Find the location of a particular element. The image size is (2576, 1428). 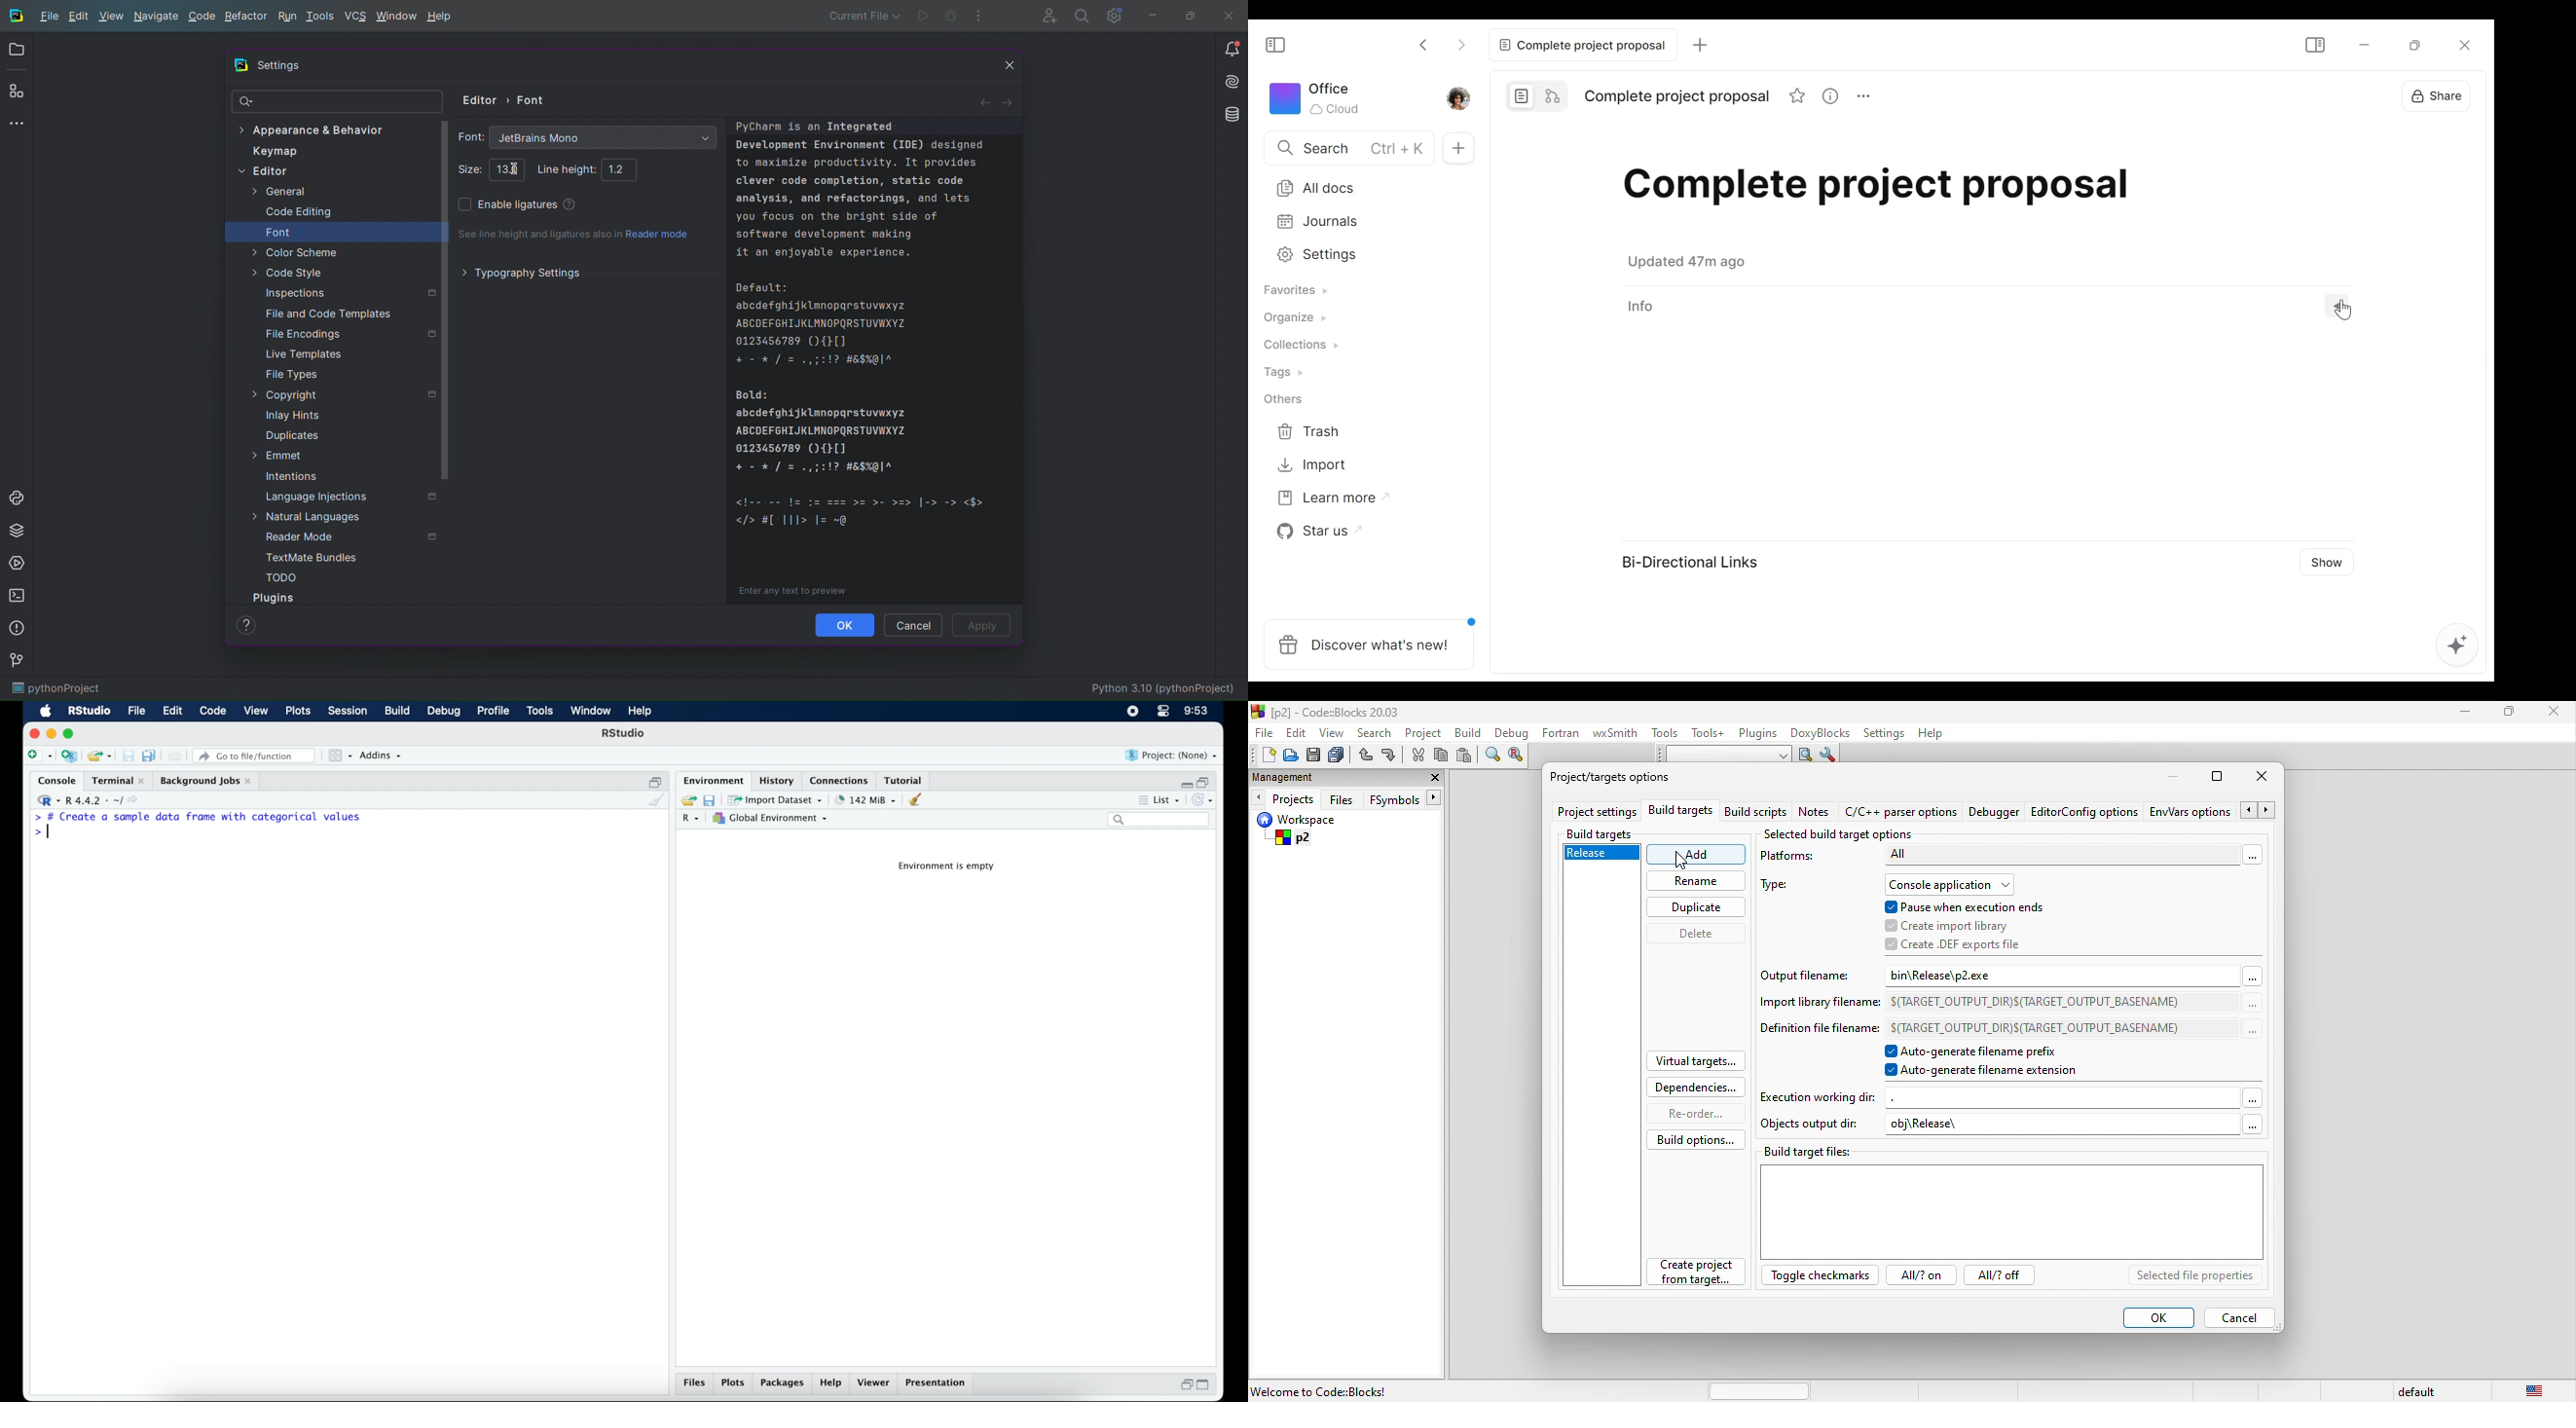

create a project is located at coordinates (70, 756).